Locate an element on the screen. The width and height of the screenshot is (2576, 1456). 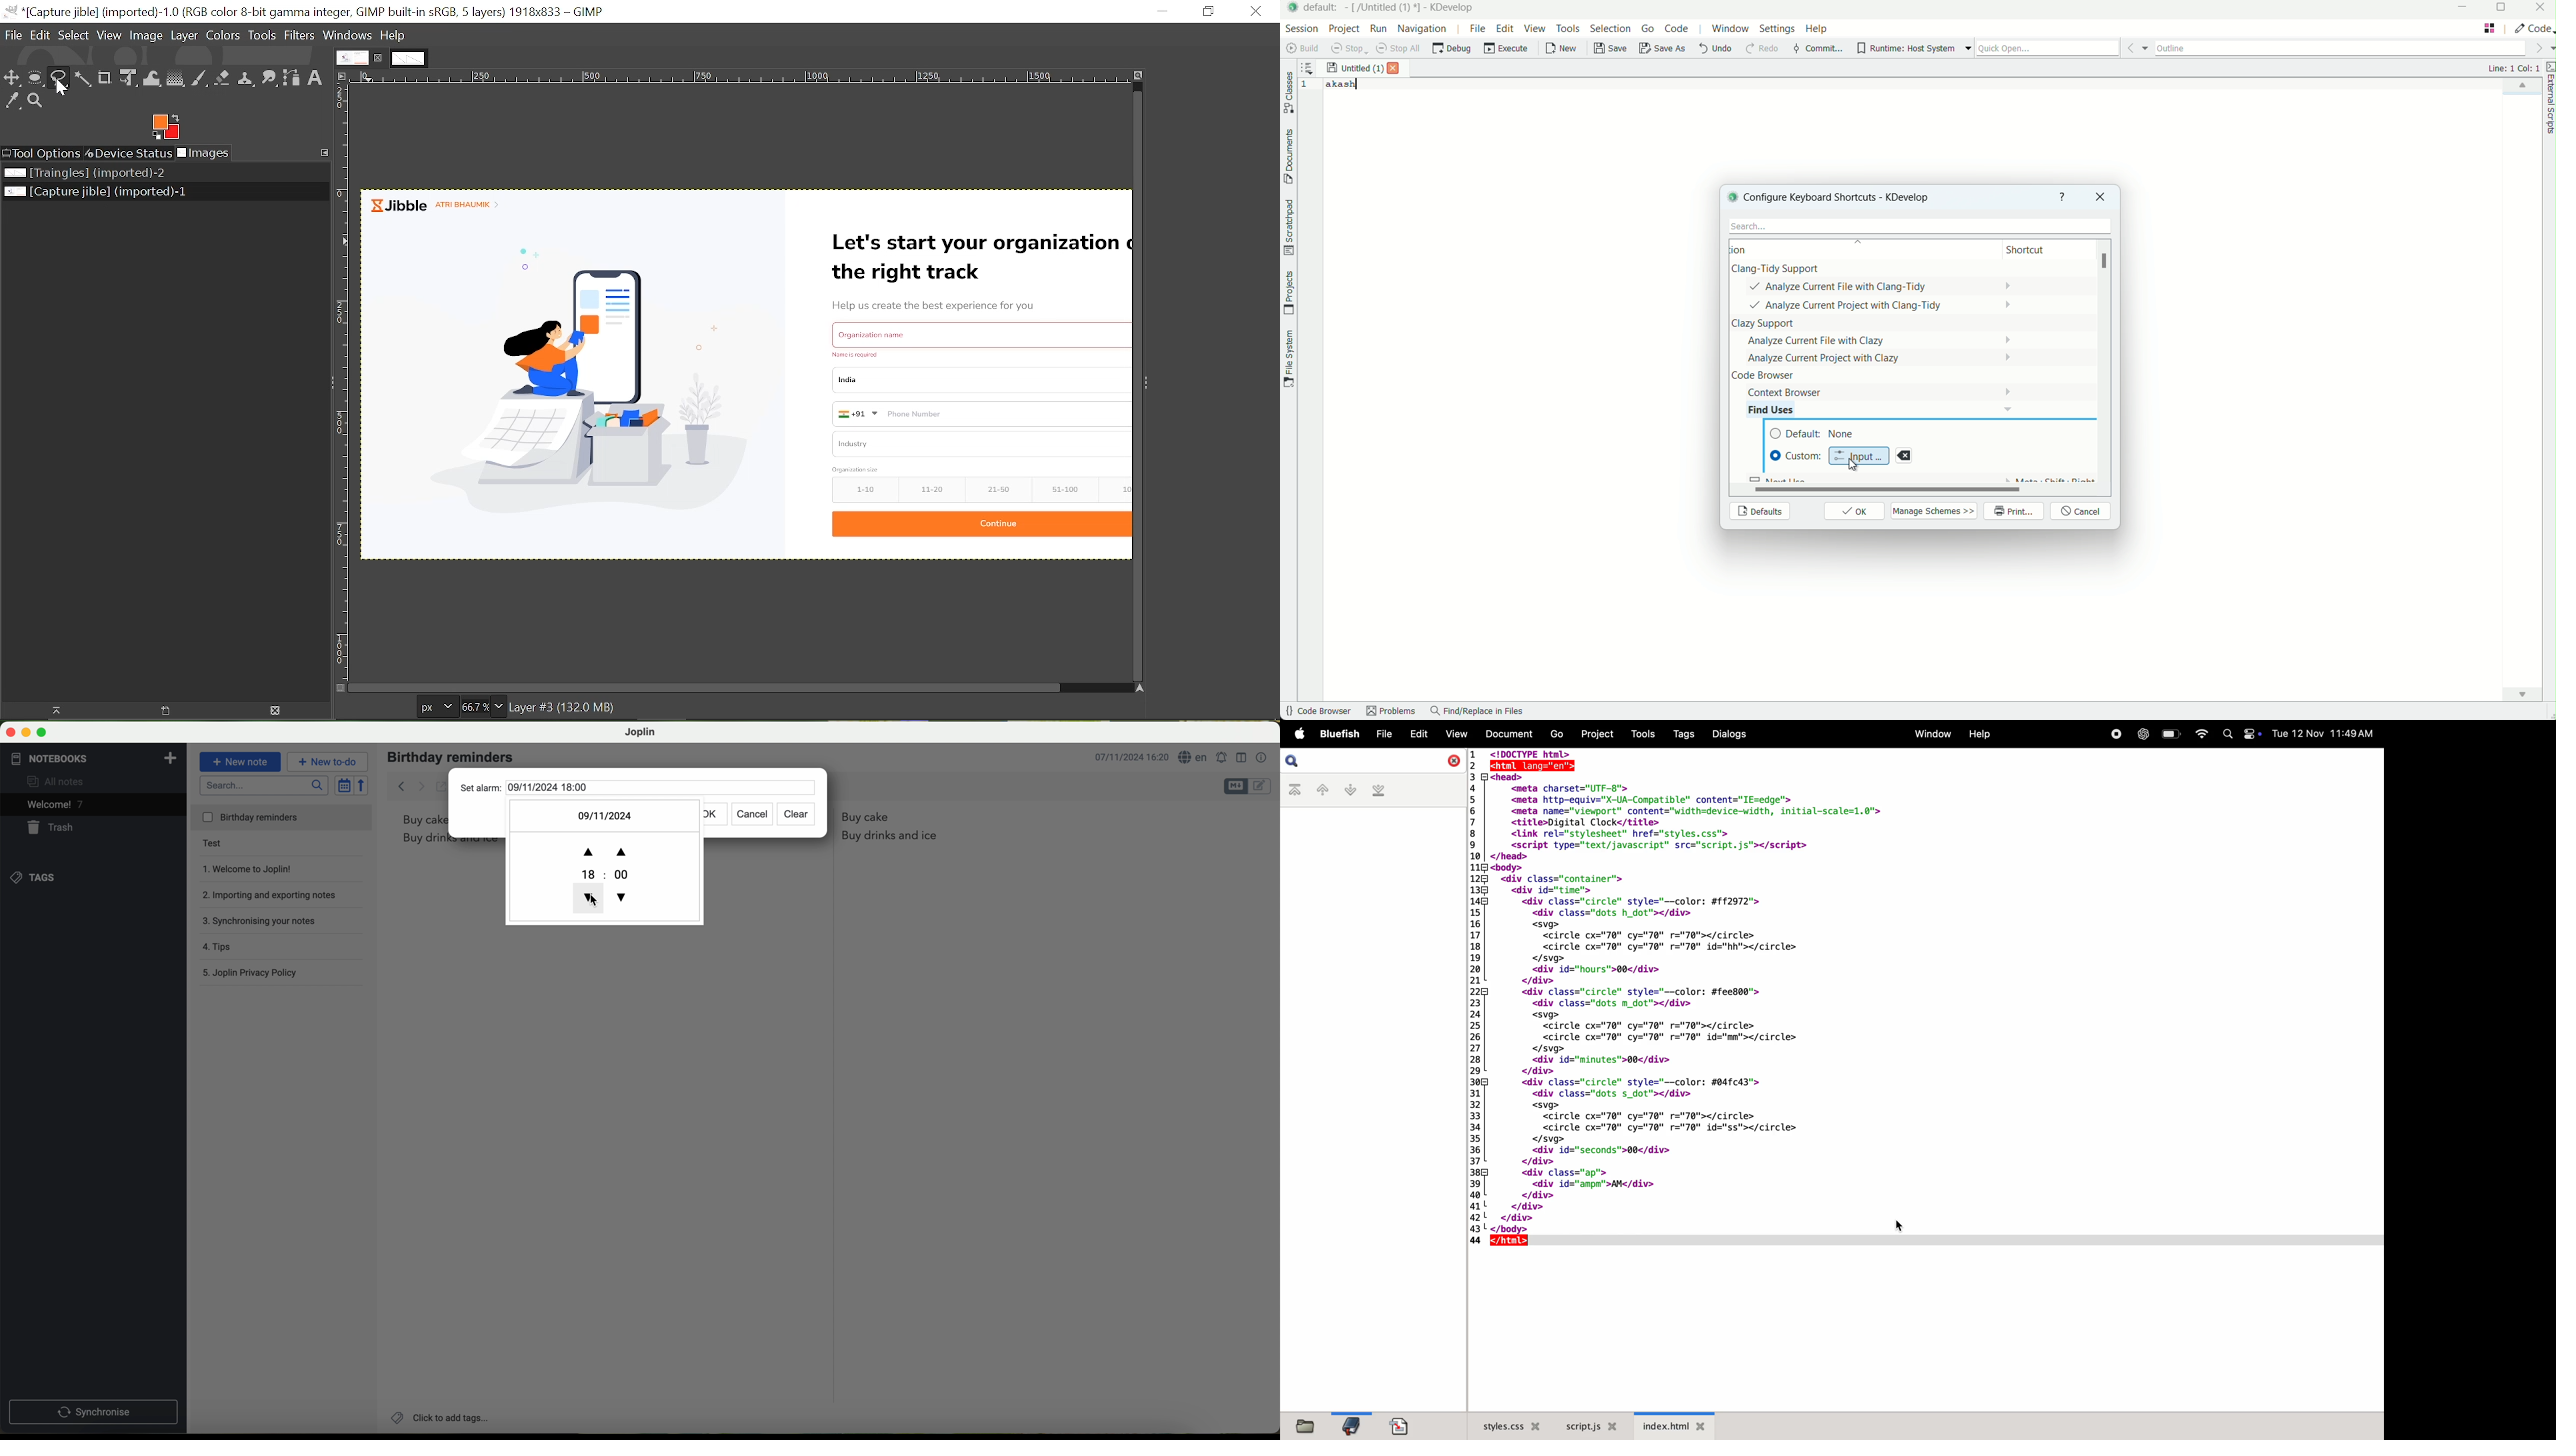
Current zoom is located at coordinates (473, 707).